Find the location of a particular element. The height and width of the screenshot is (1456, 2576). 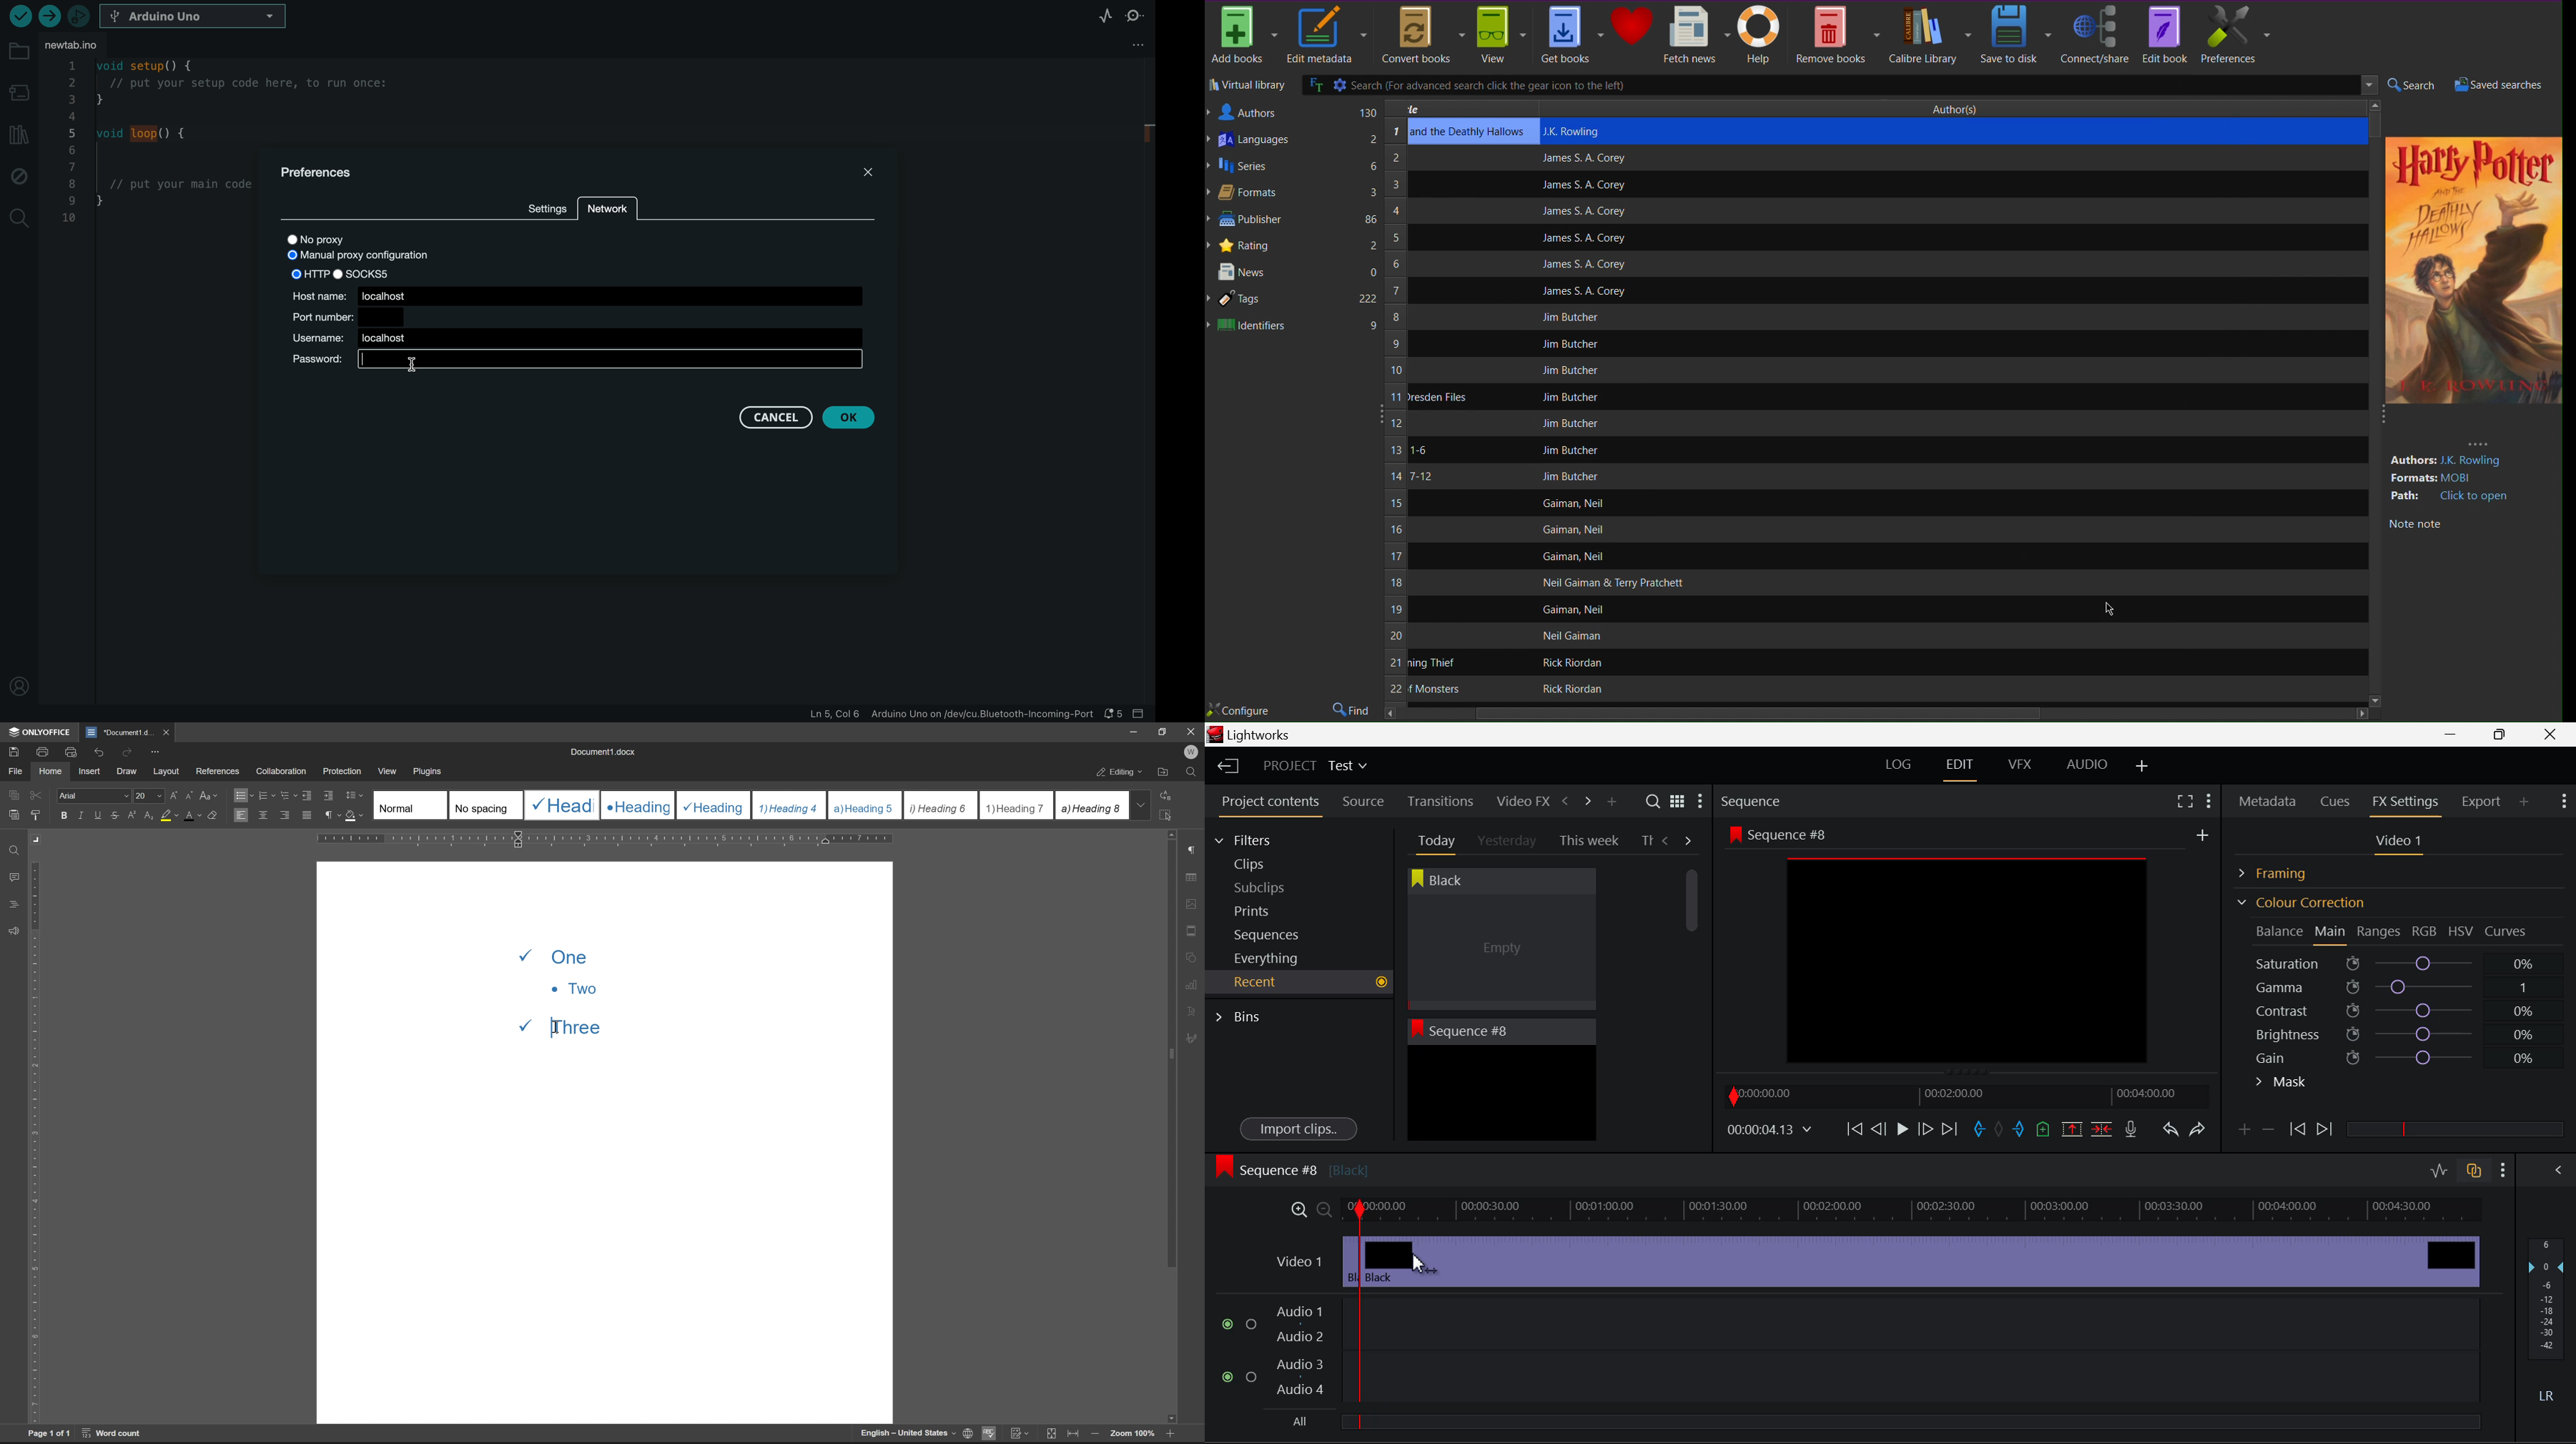

JK. Rowling is located at coordinates (2475, 461).